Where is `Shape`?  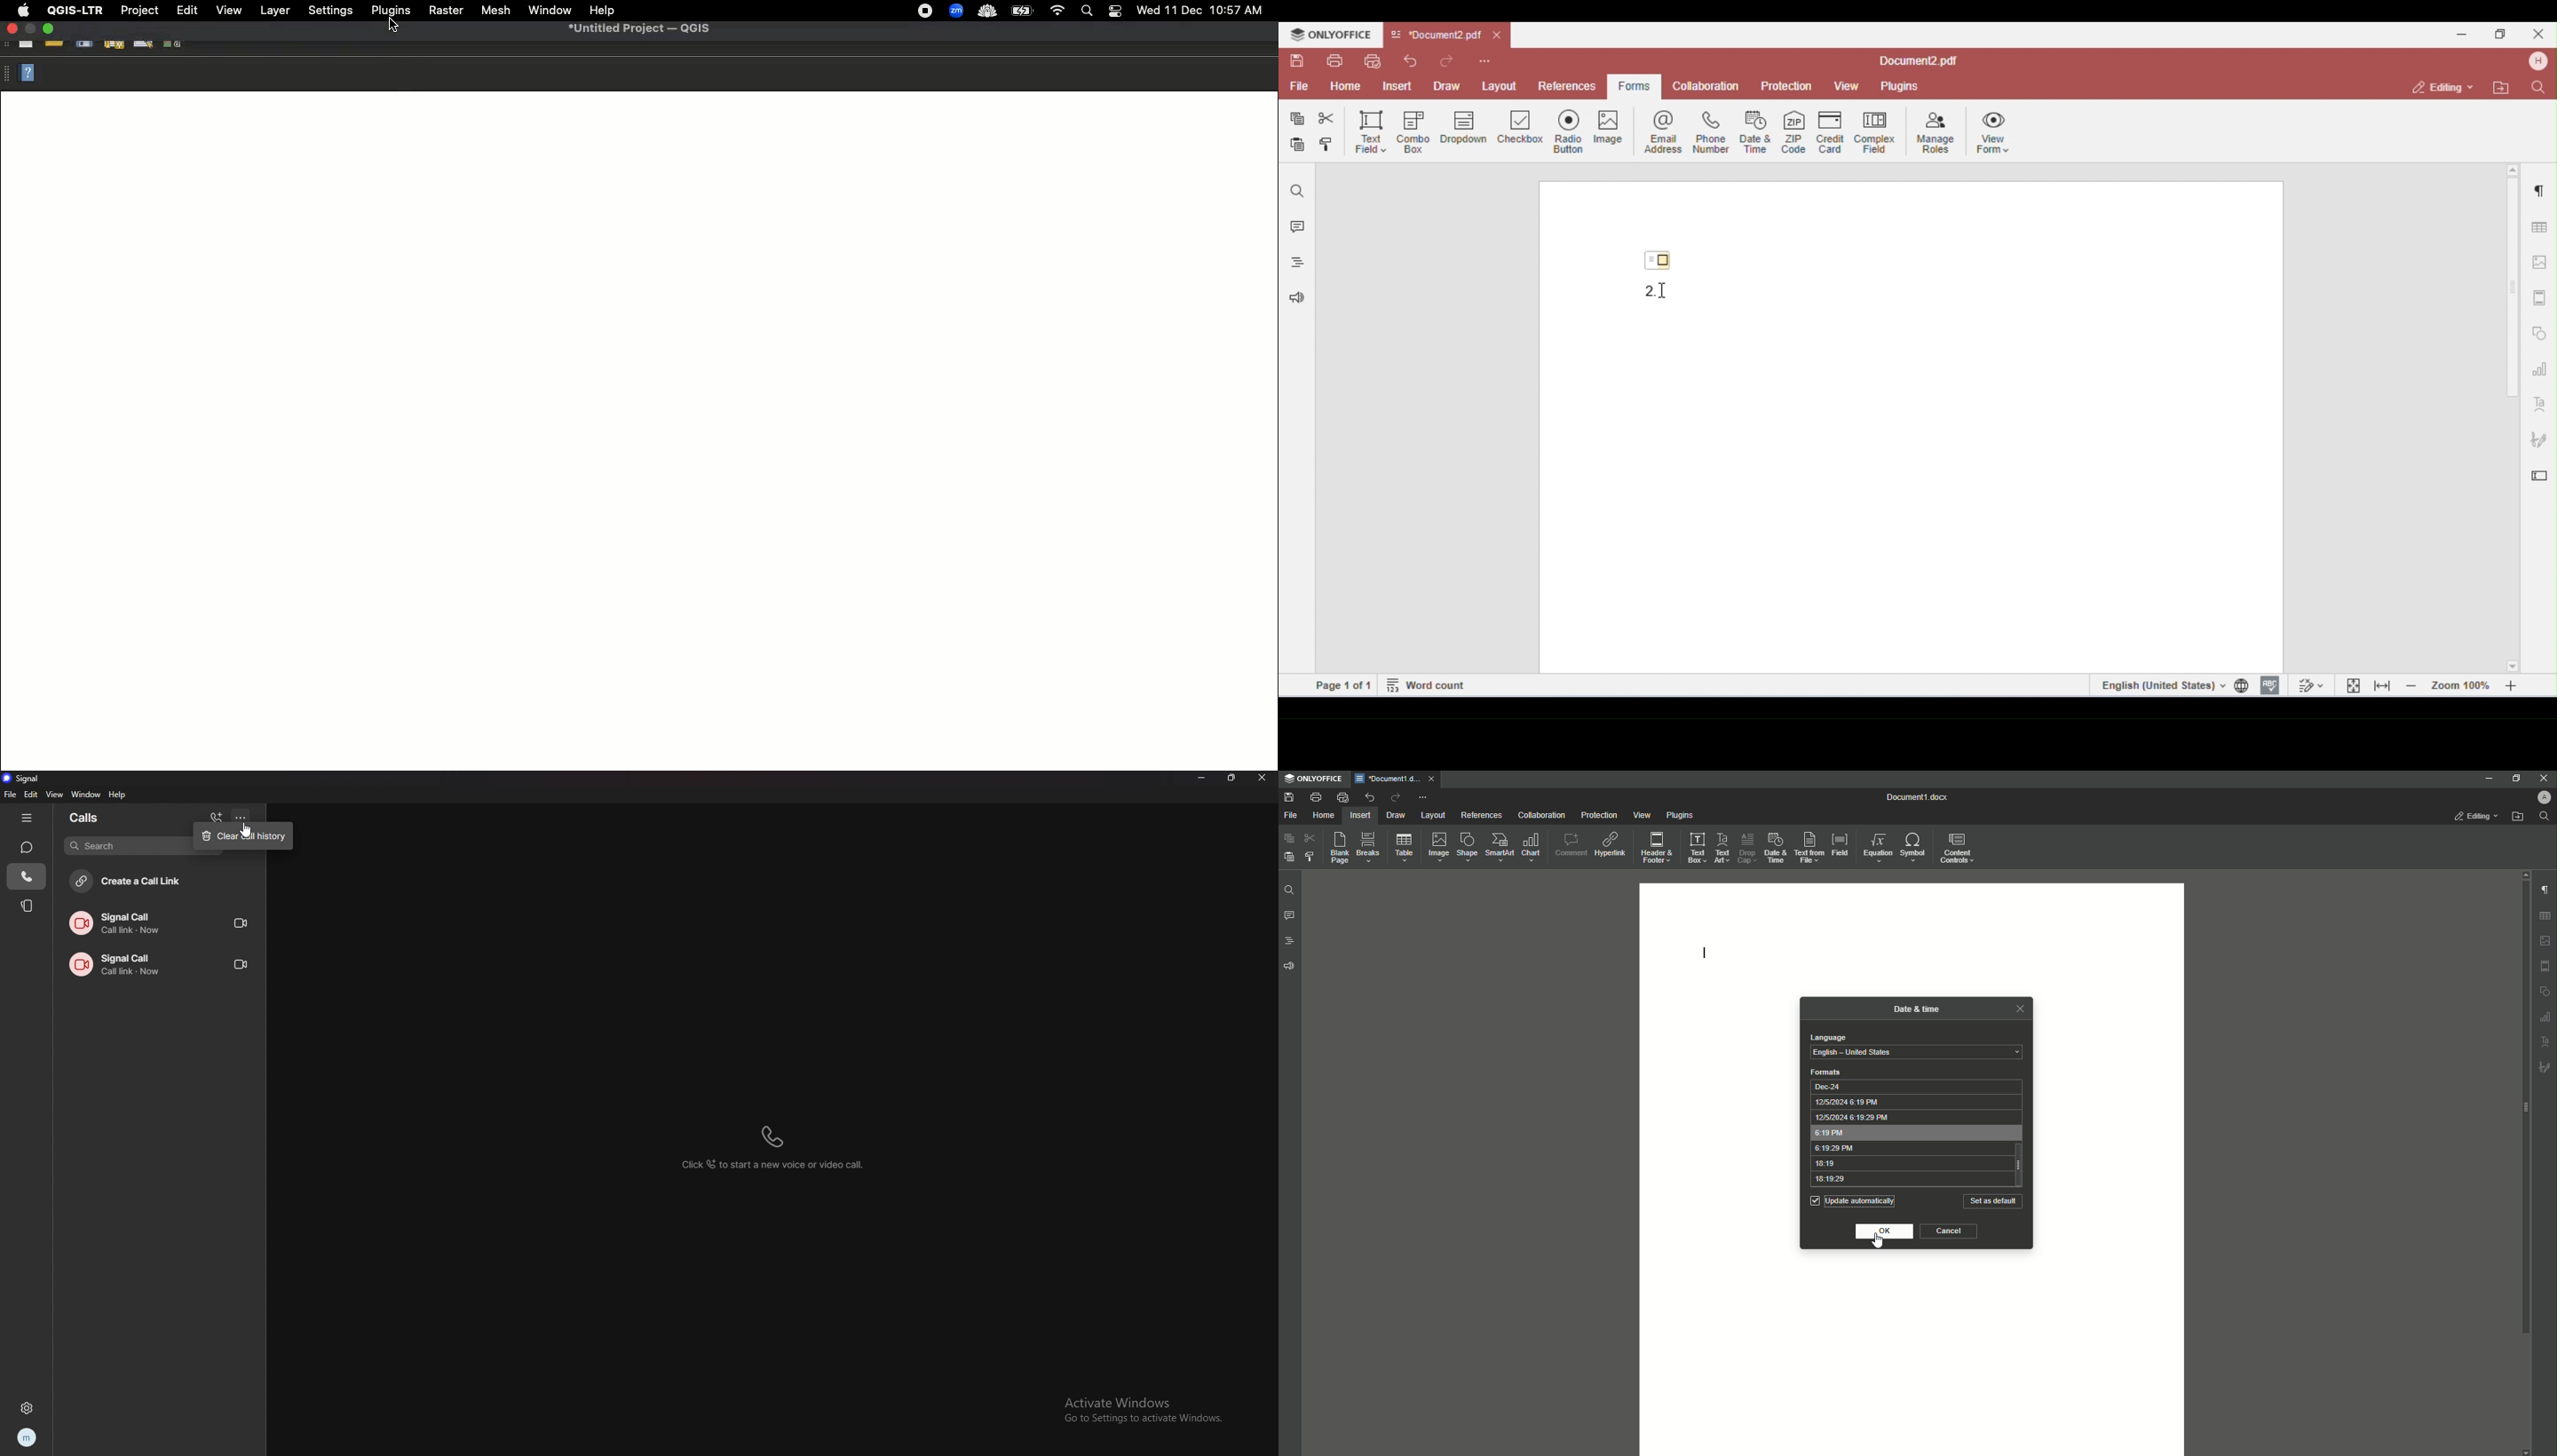 Shape is located at coordinates (1465, 847).